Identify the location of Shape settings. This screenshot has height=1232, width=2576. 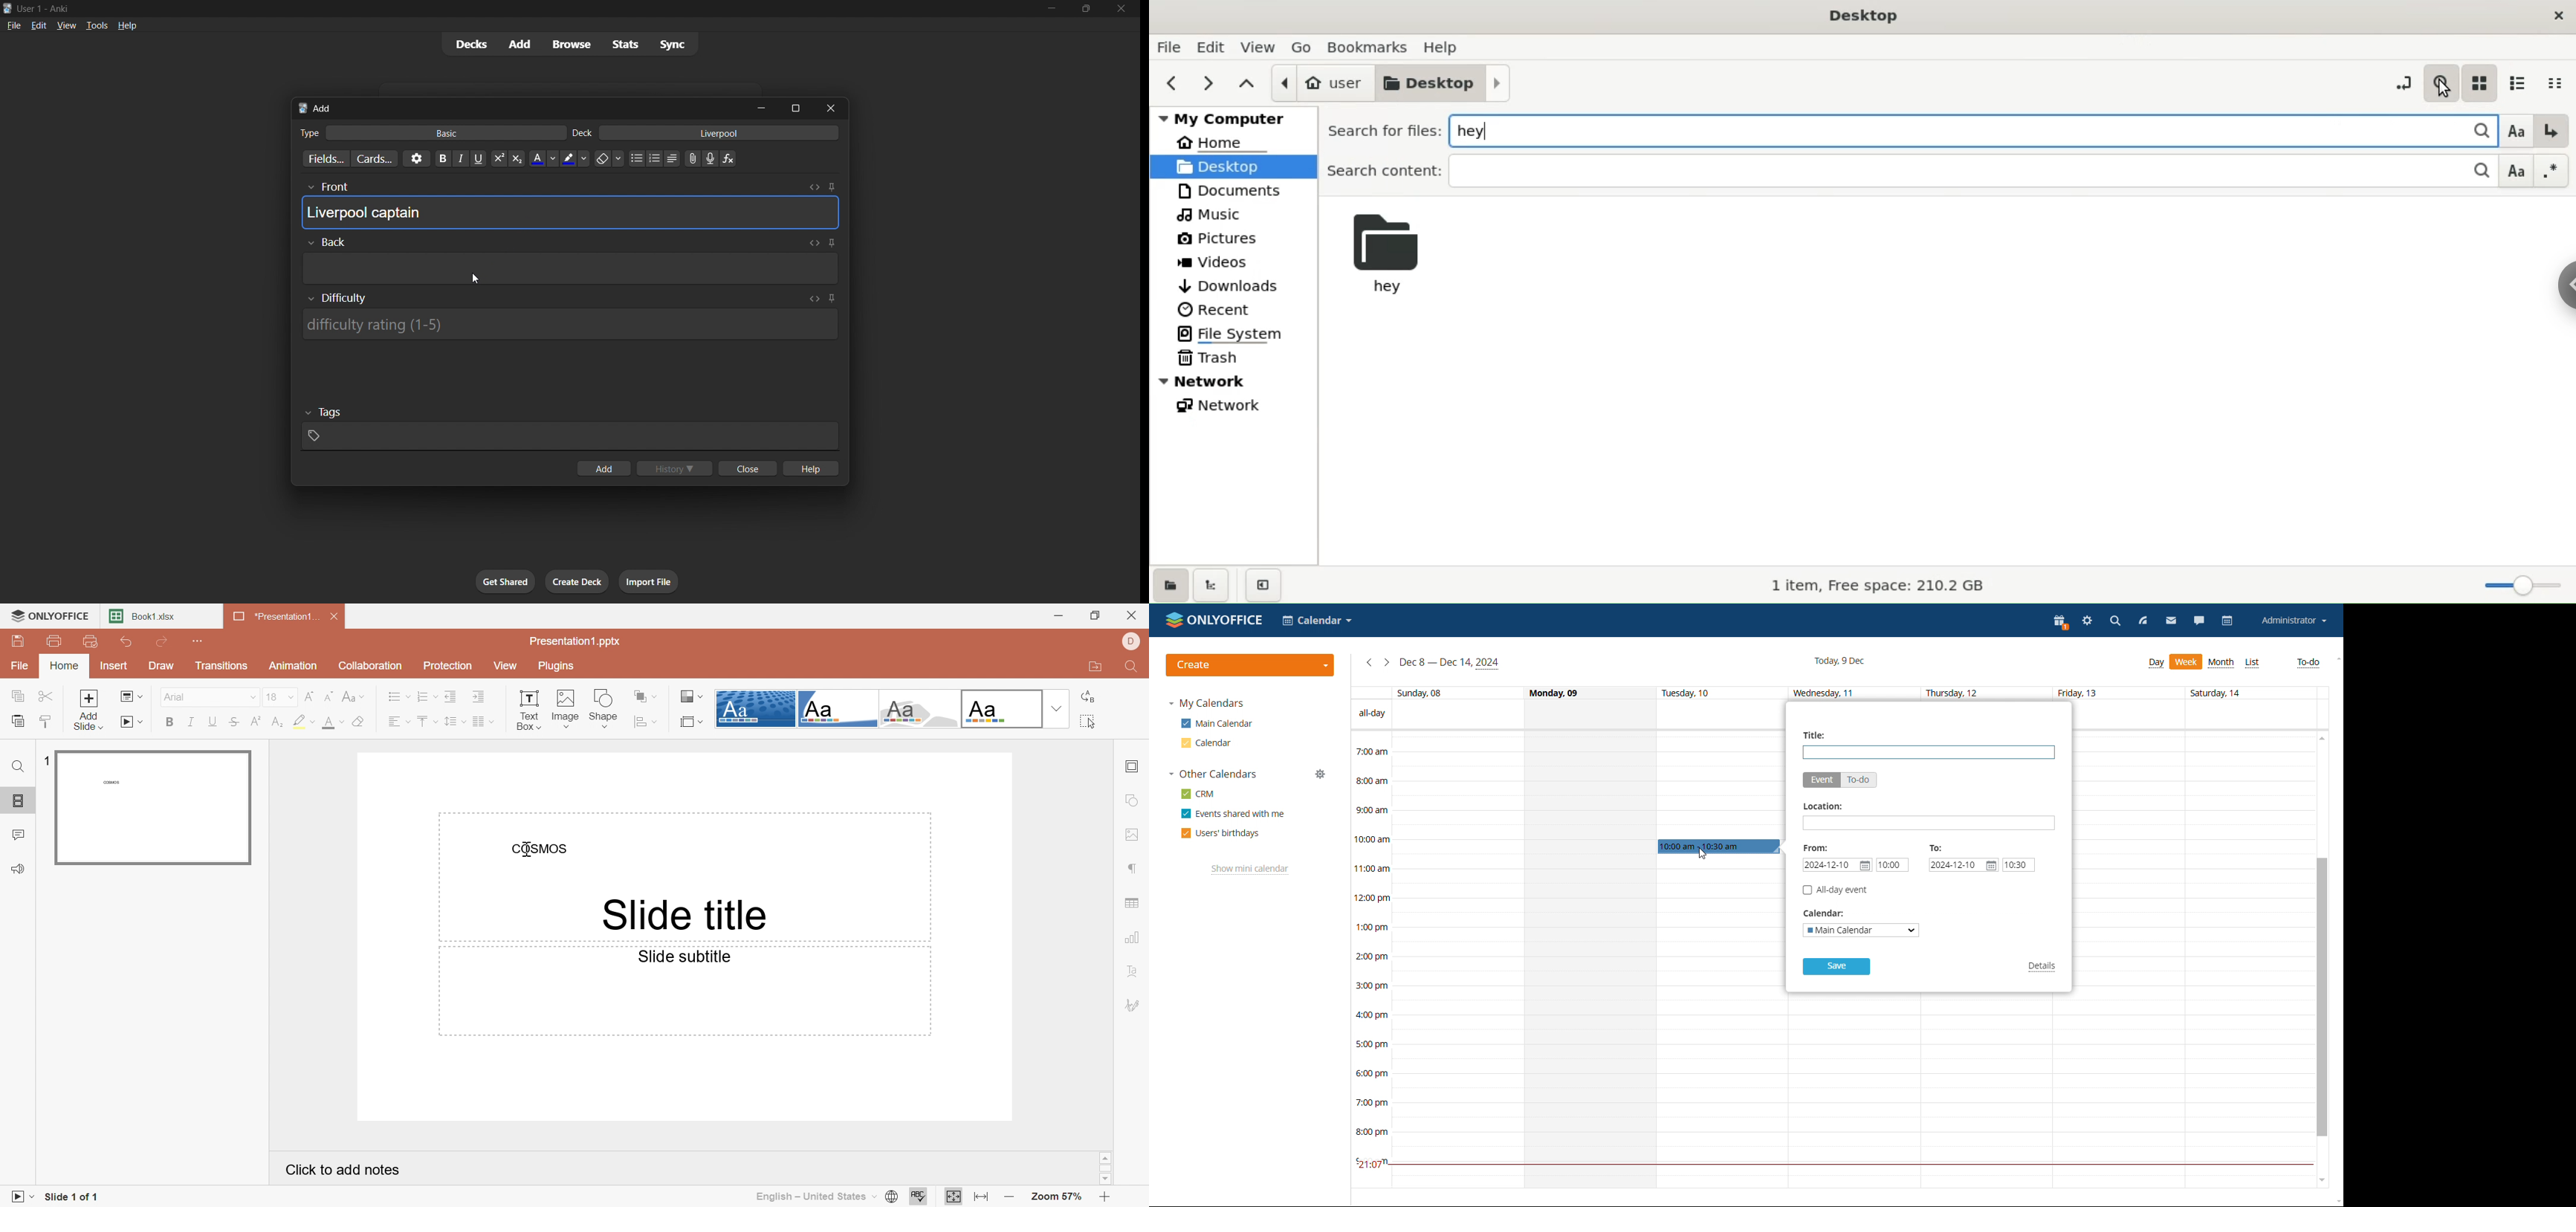
(1135, 799).